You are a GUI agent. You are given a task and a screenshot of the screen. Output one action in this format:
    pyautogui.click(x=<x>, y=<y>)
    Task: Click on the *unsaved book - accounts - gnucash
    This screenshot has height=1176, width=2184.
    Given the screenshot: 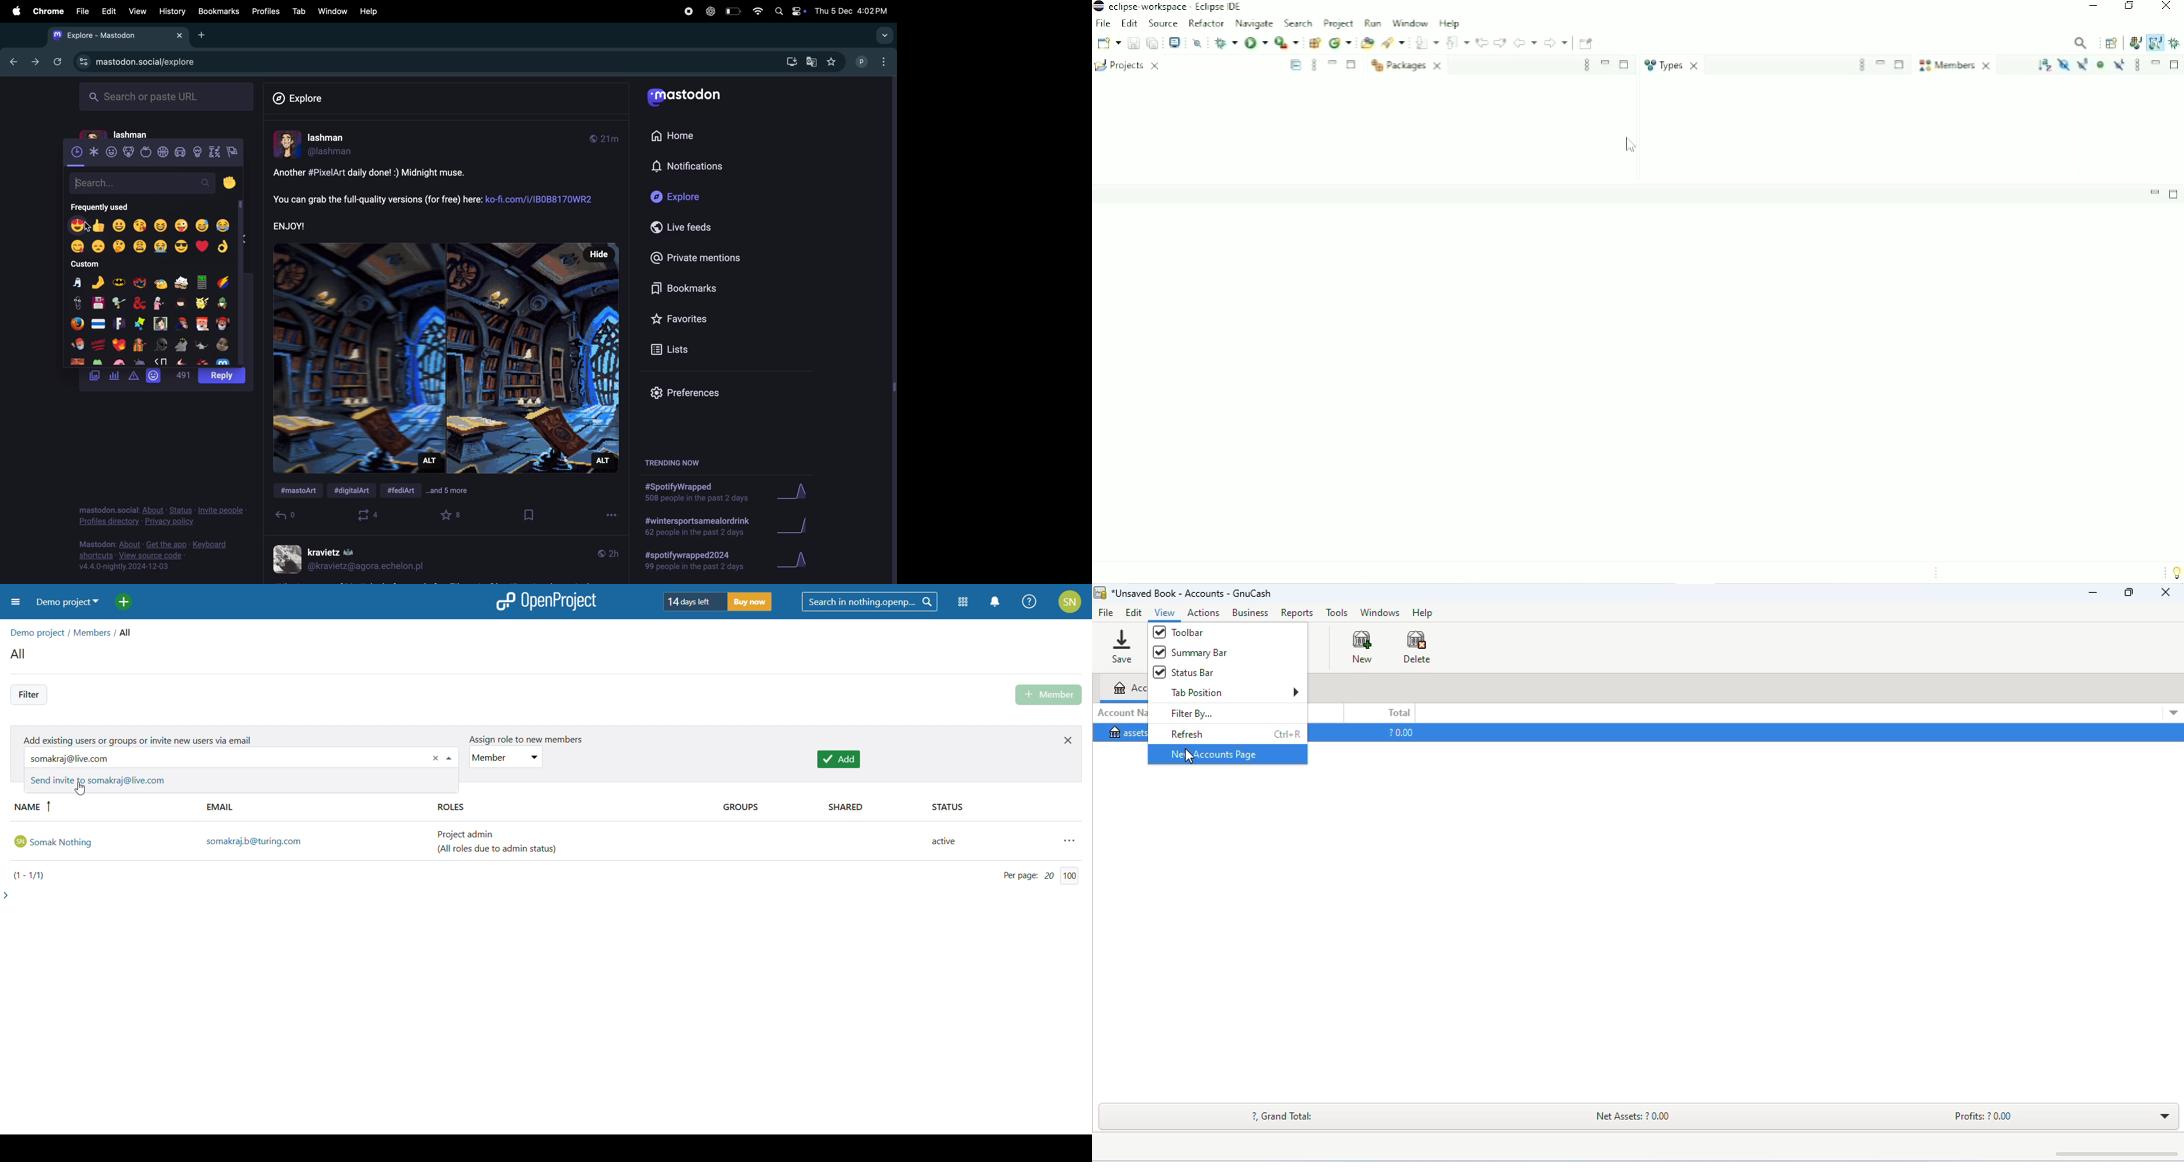 What is the action you would take?
    pyautogui.click(x=1195, y=594)
    